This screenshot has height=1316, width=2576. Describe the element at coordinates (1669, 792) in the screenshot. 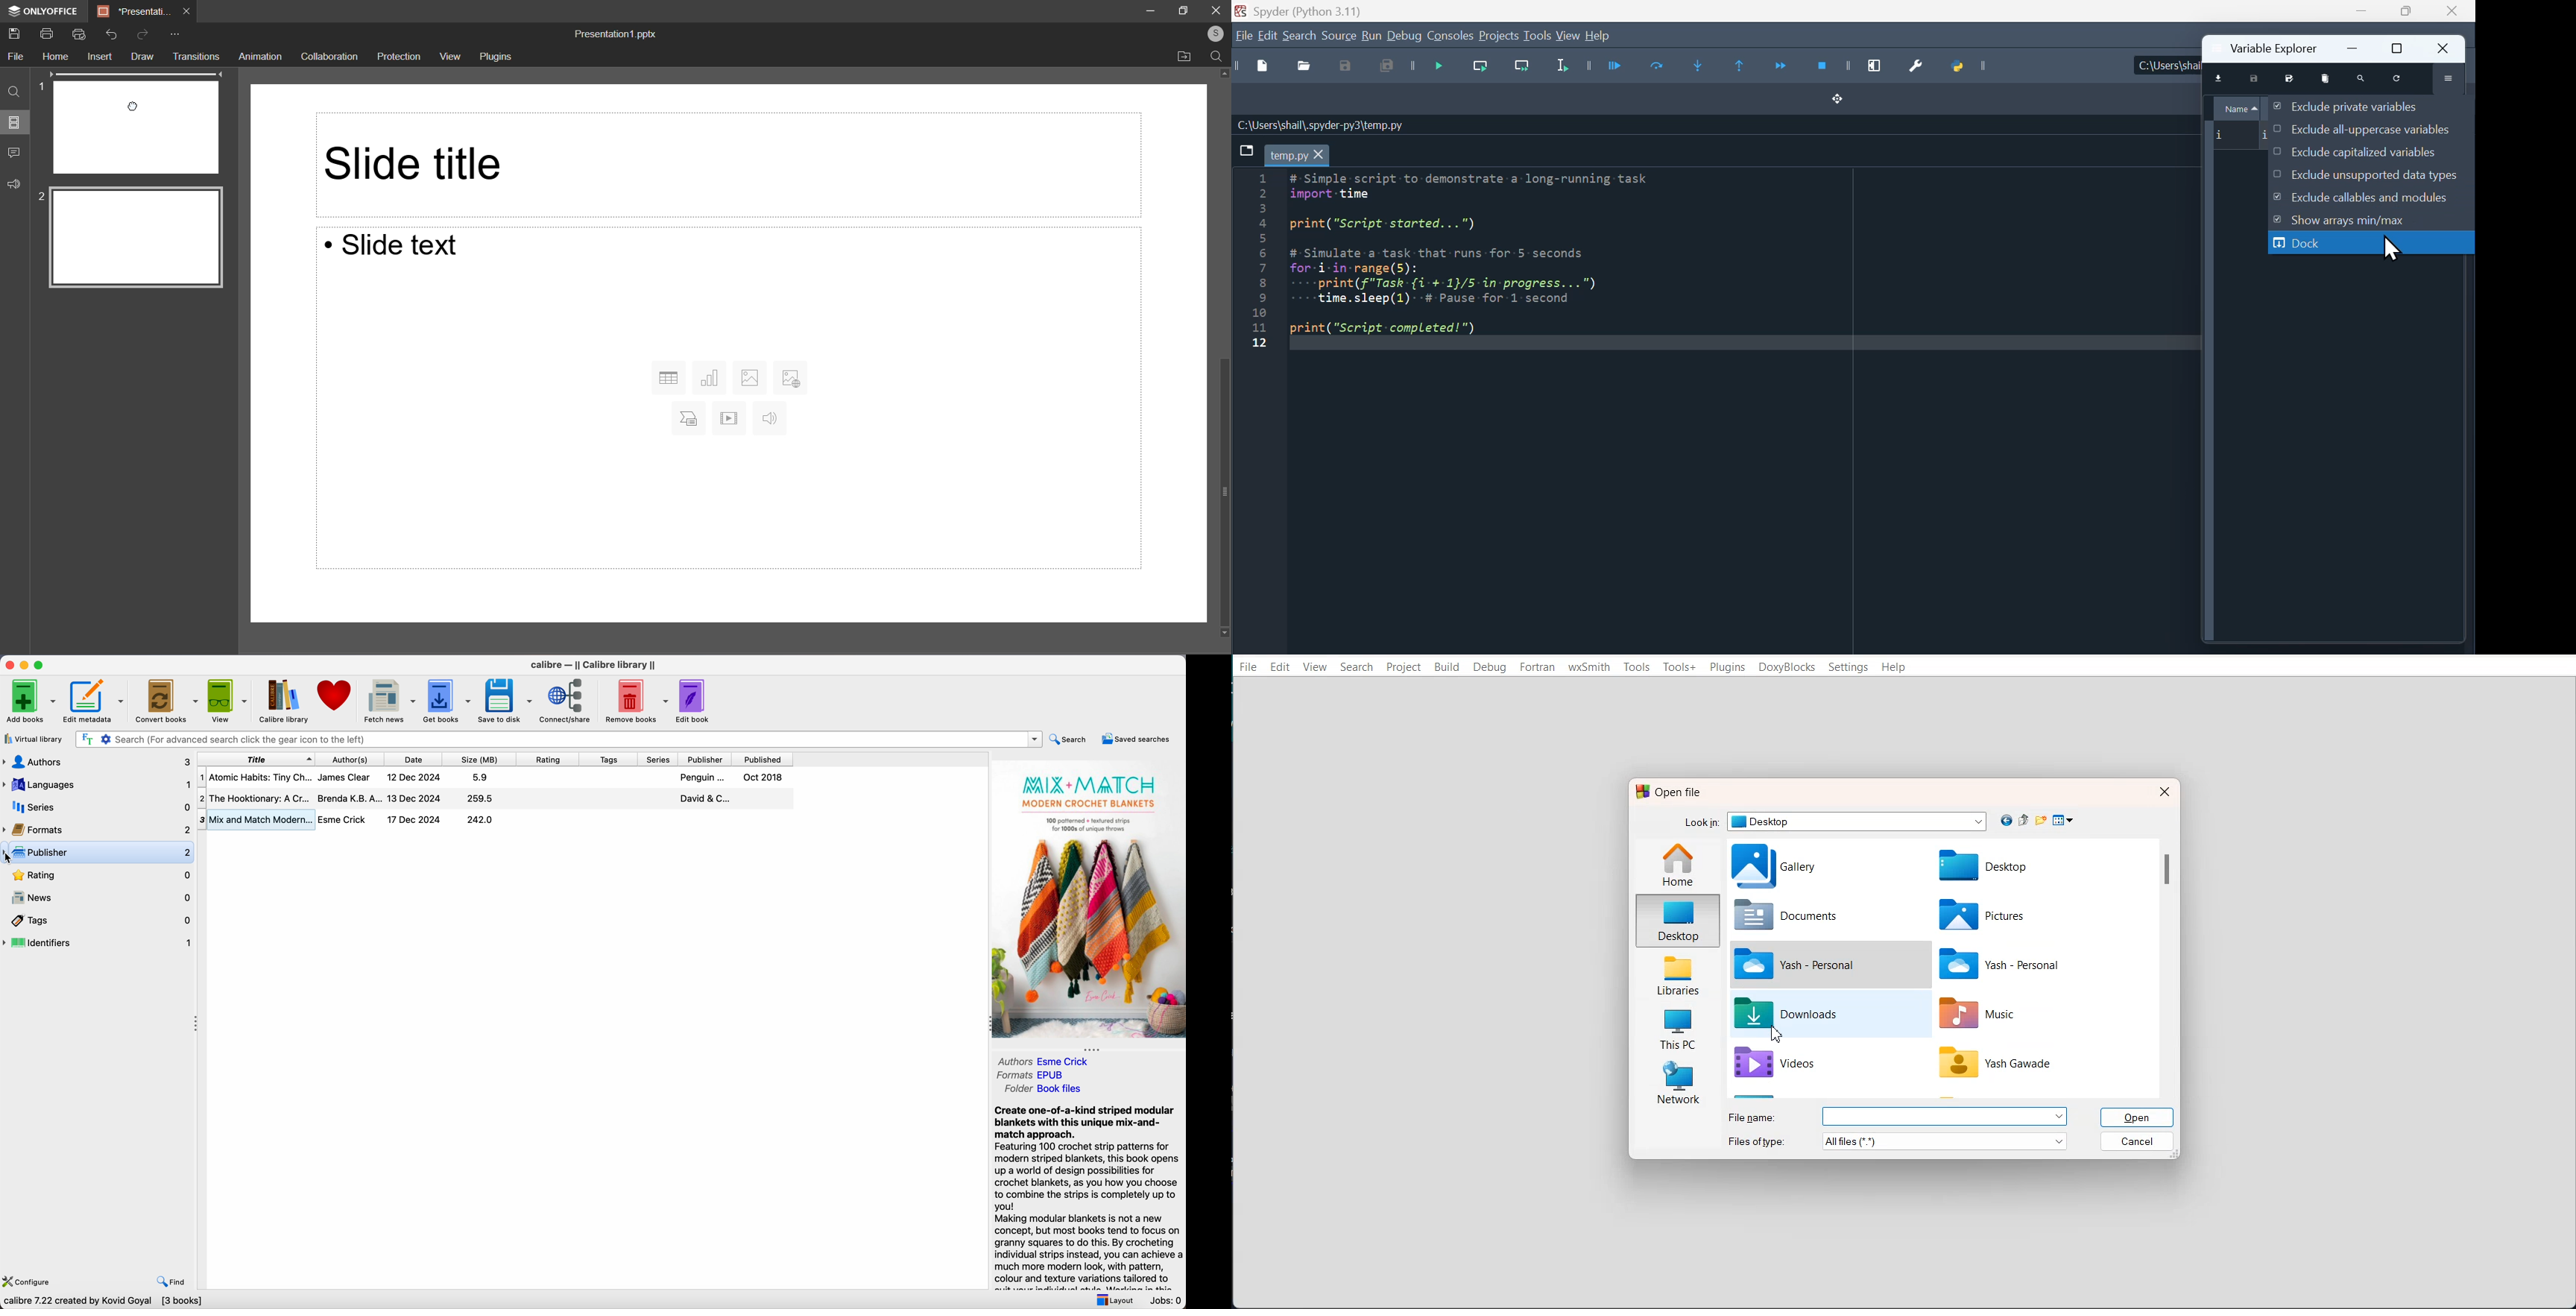

I see `Text` at that location.